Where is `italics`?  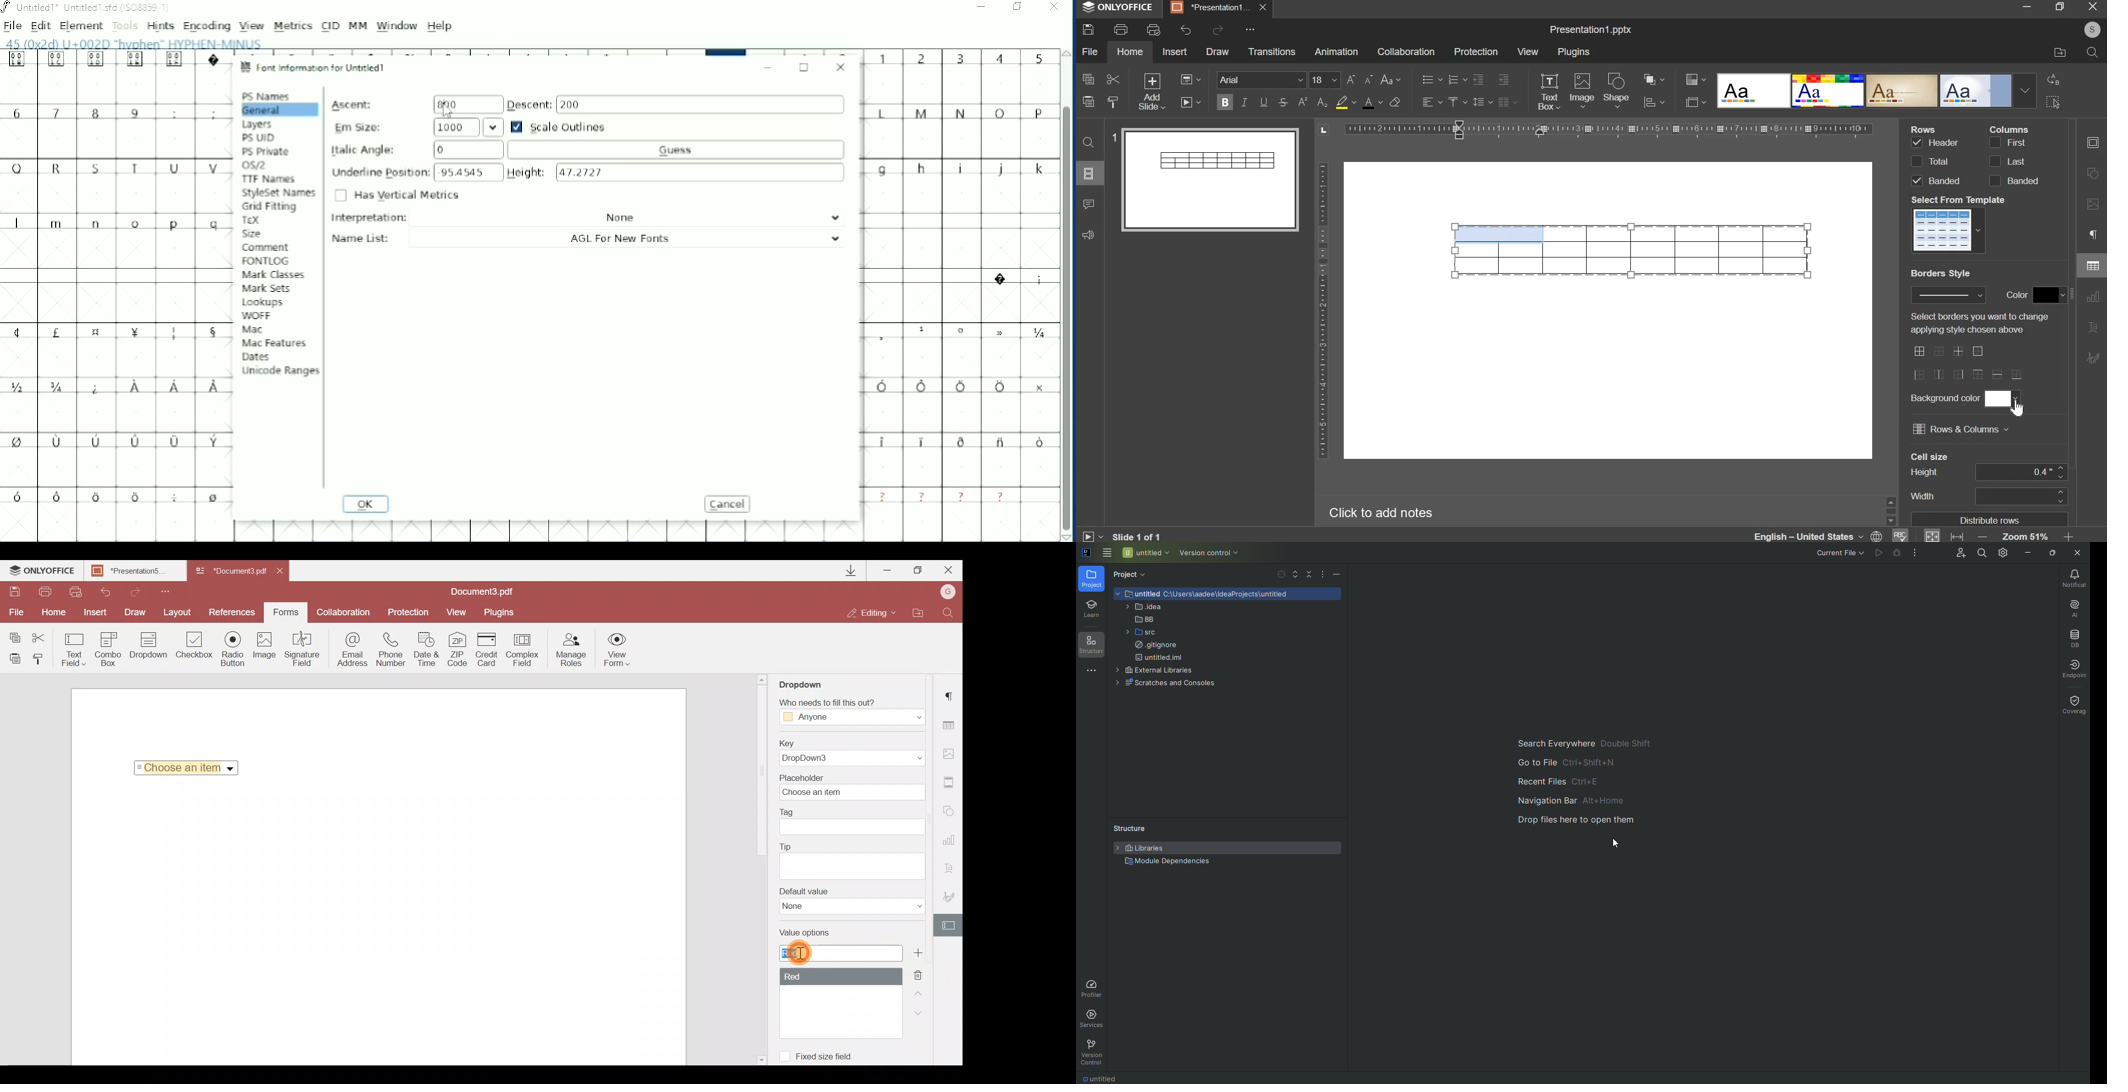
italics is located at coordinates (1244, 101).